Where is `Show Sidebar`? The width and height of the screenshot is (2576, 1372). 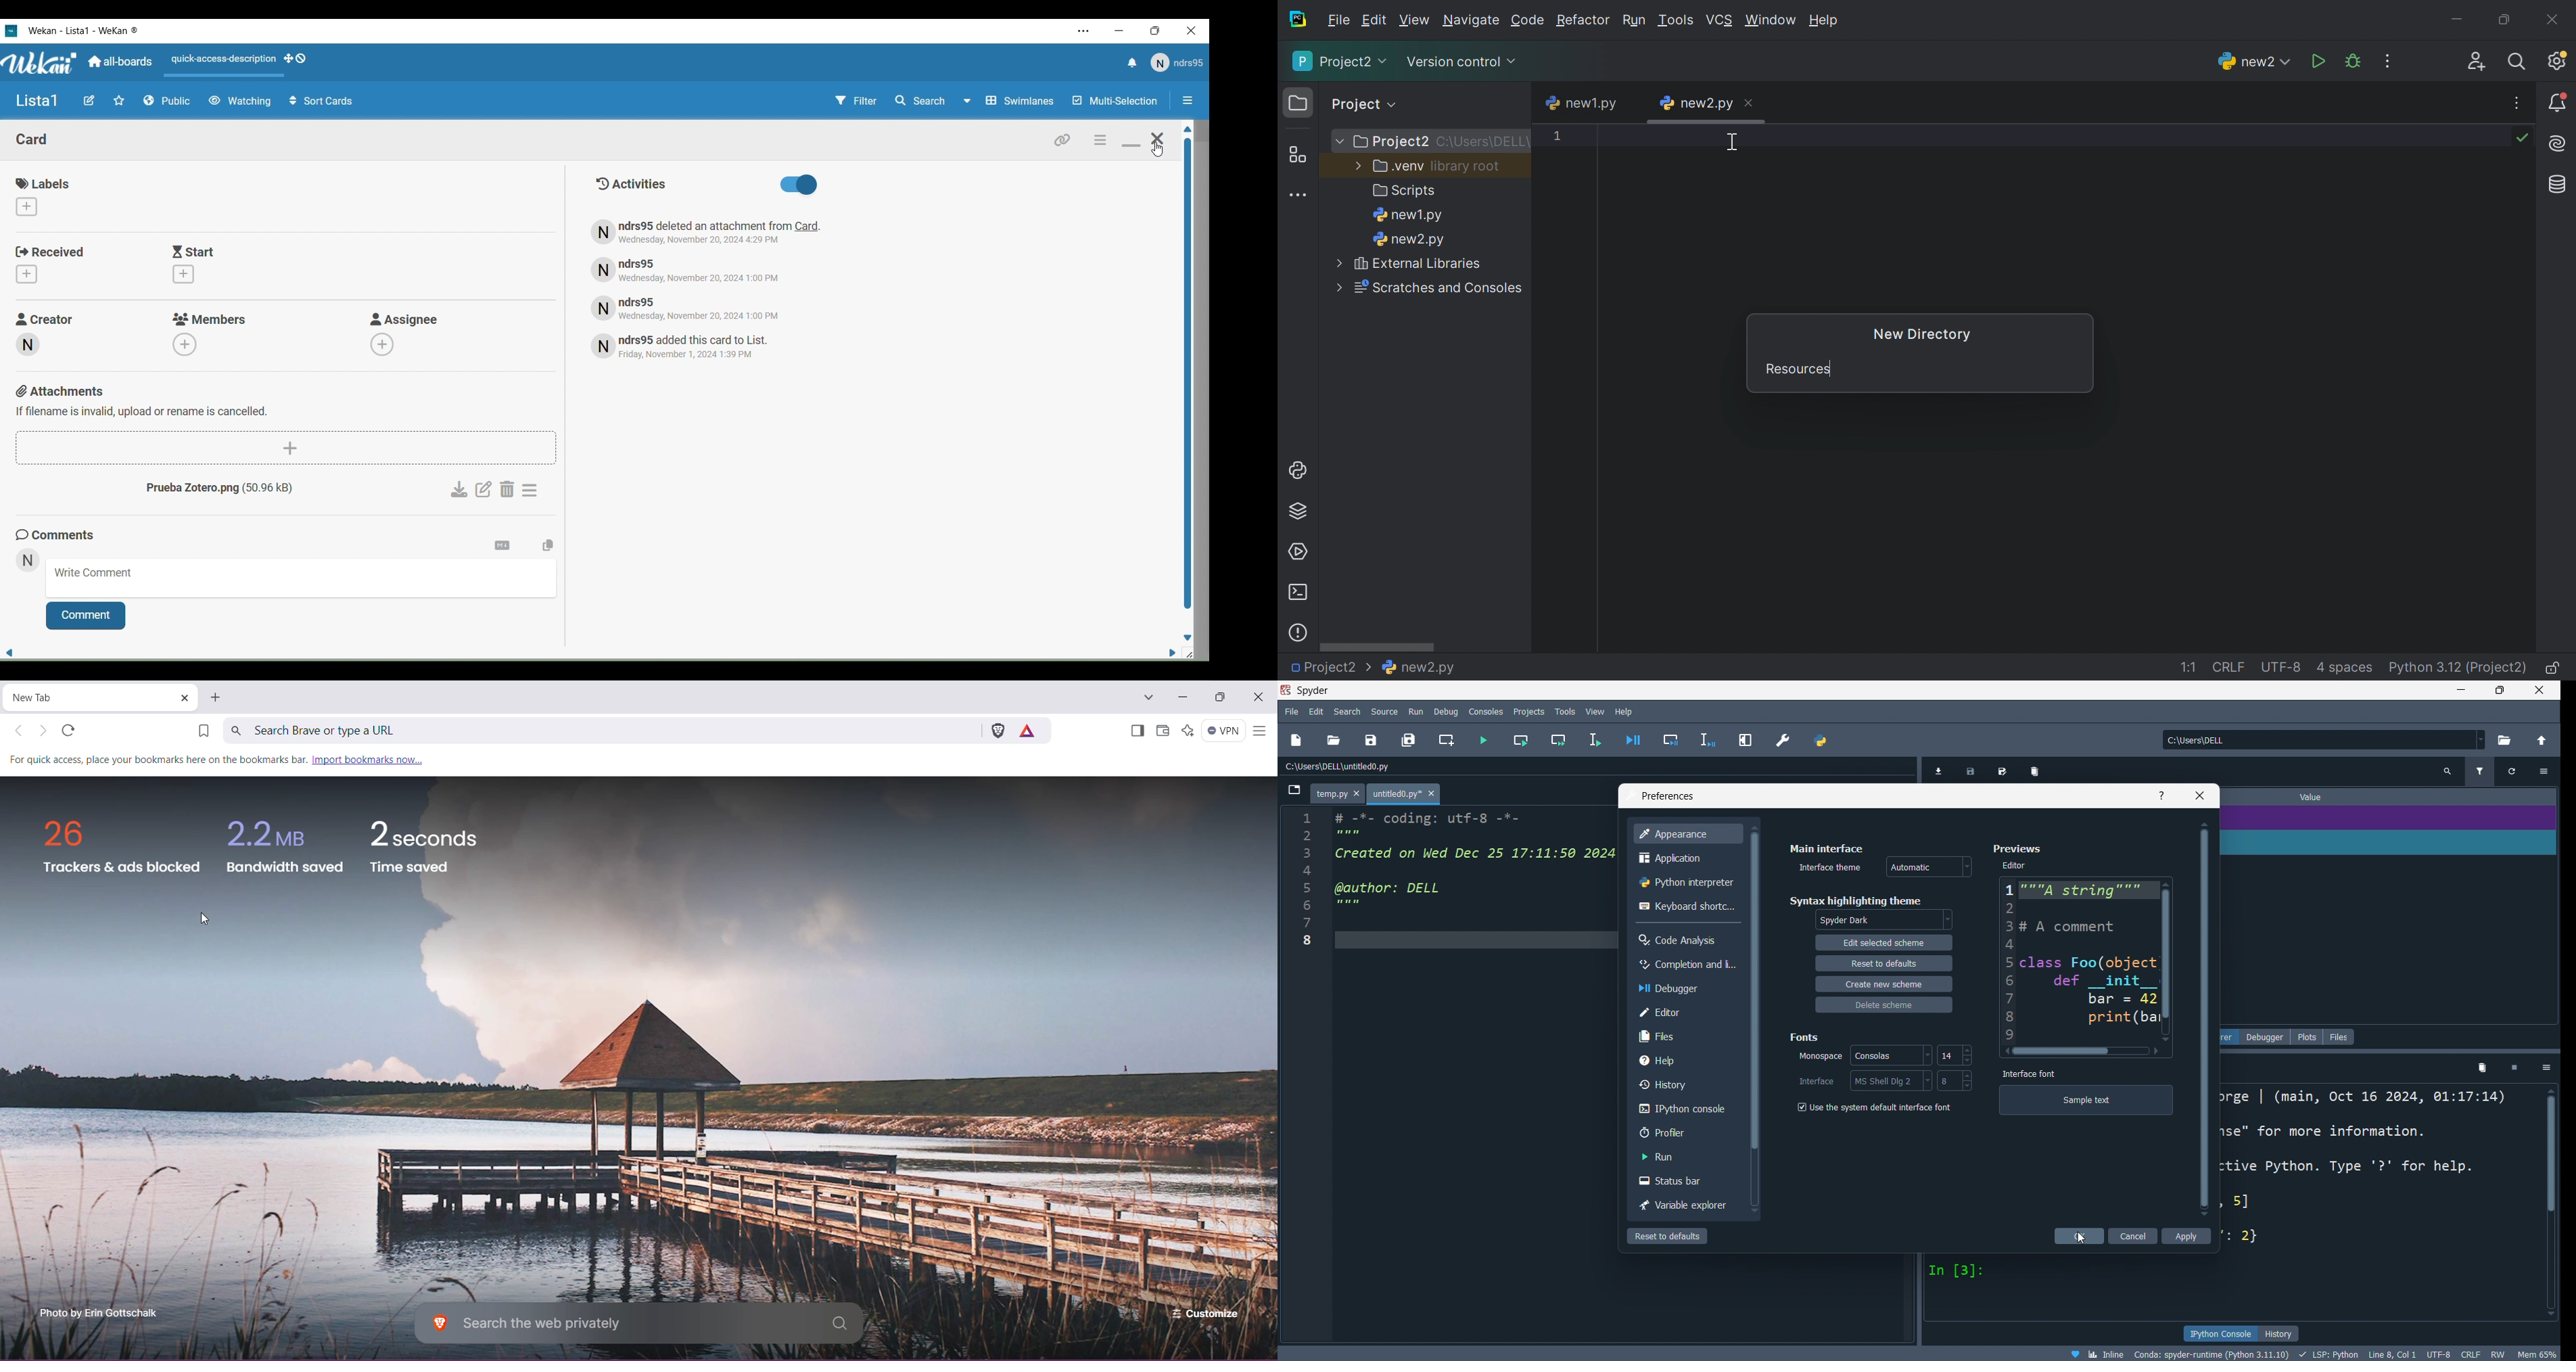 Show Sidebar is located at coordinates (1137, 731).